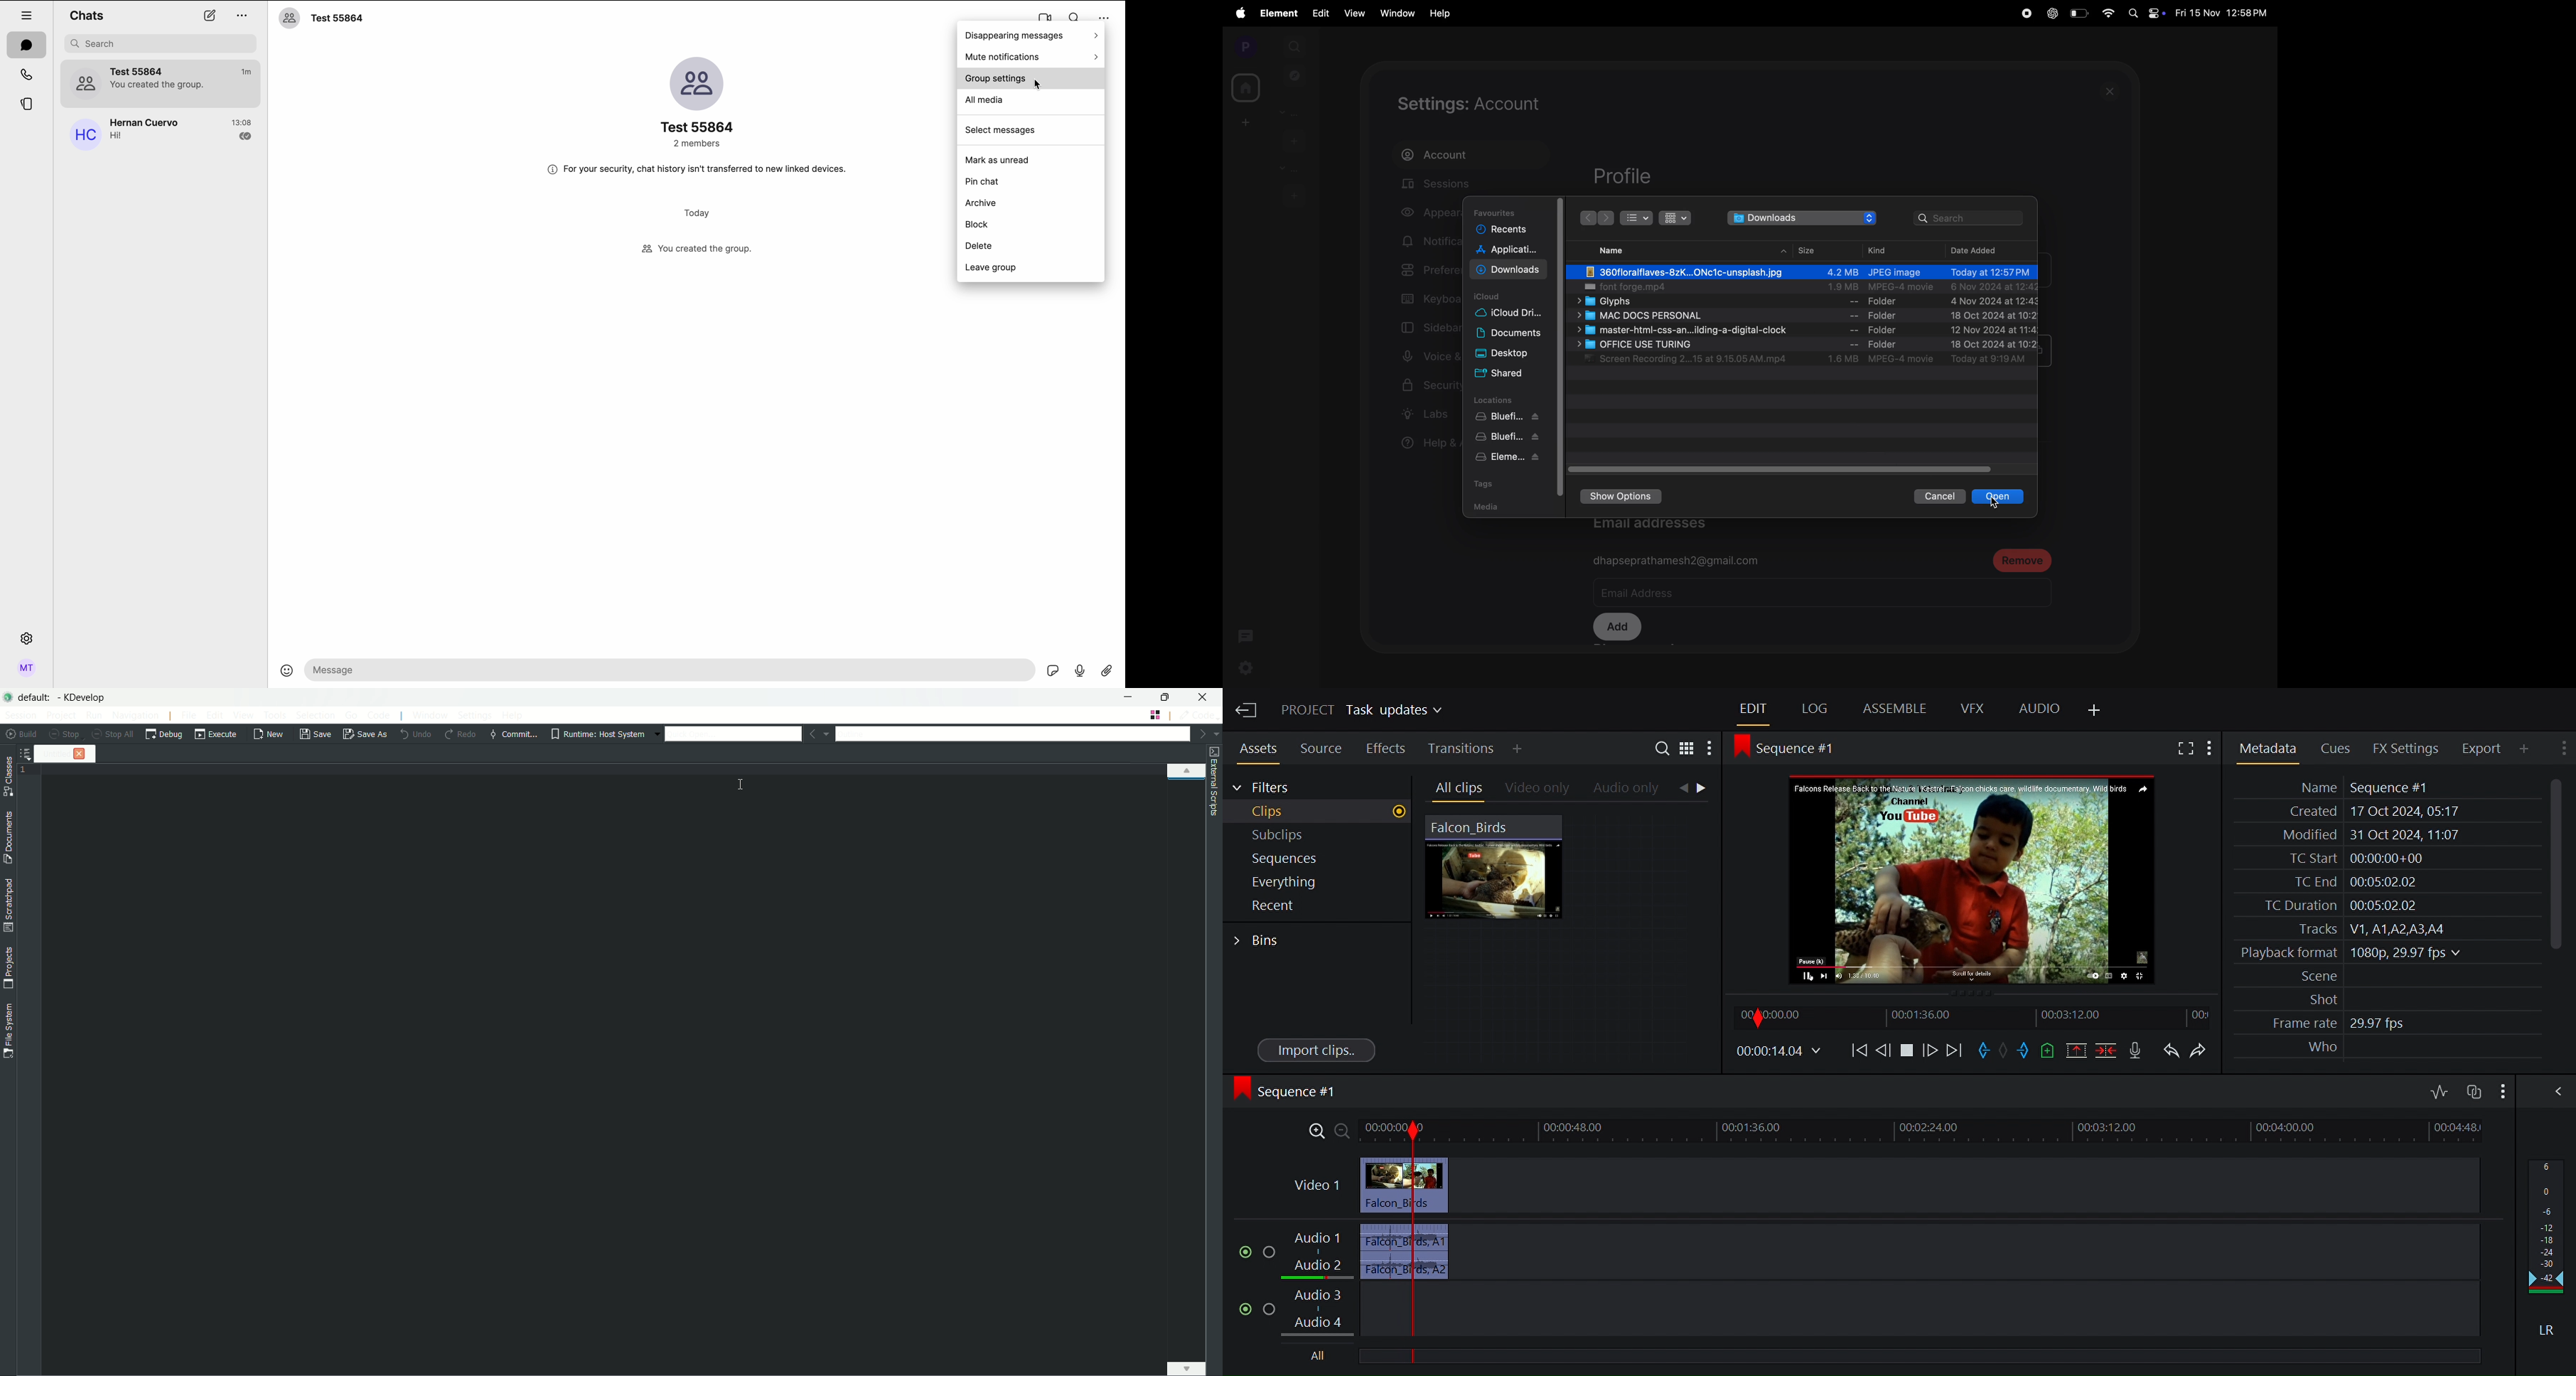 The width and height of the screenshot is (2576, 1400). What do you see at coordinates (1884, 1052) in the screenshot?
I see `Nudge one frame backwards` at bounding box center [1884, 1052].